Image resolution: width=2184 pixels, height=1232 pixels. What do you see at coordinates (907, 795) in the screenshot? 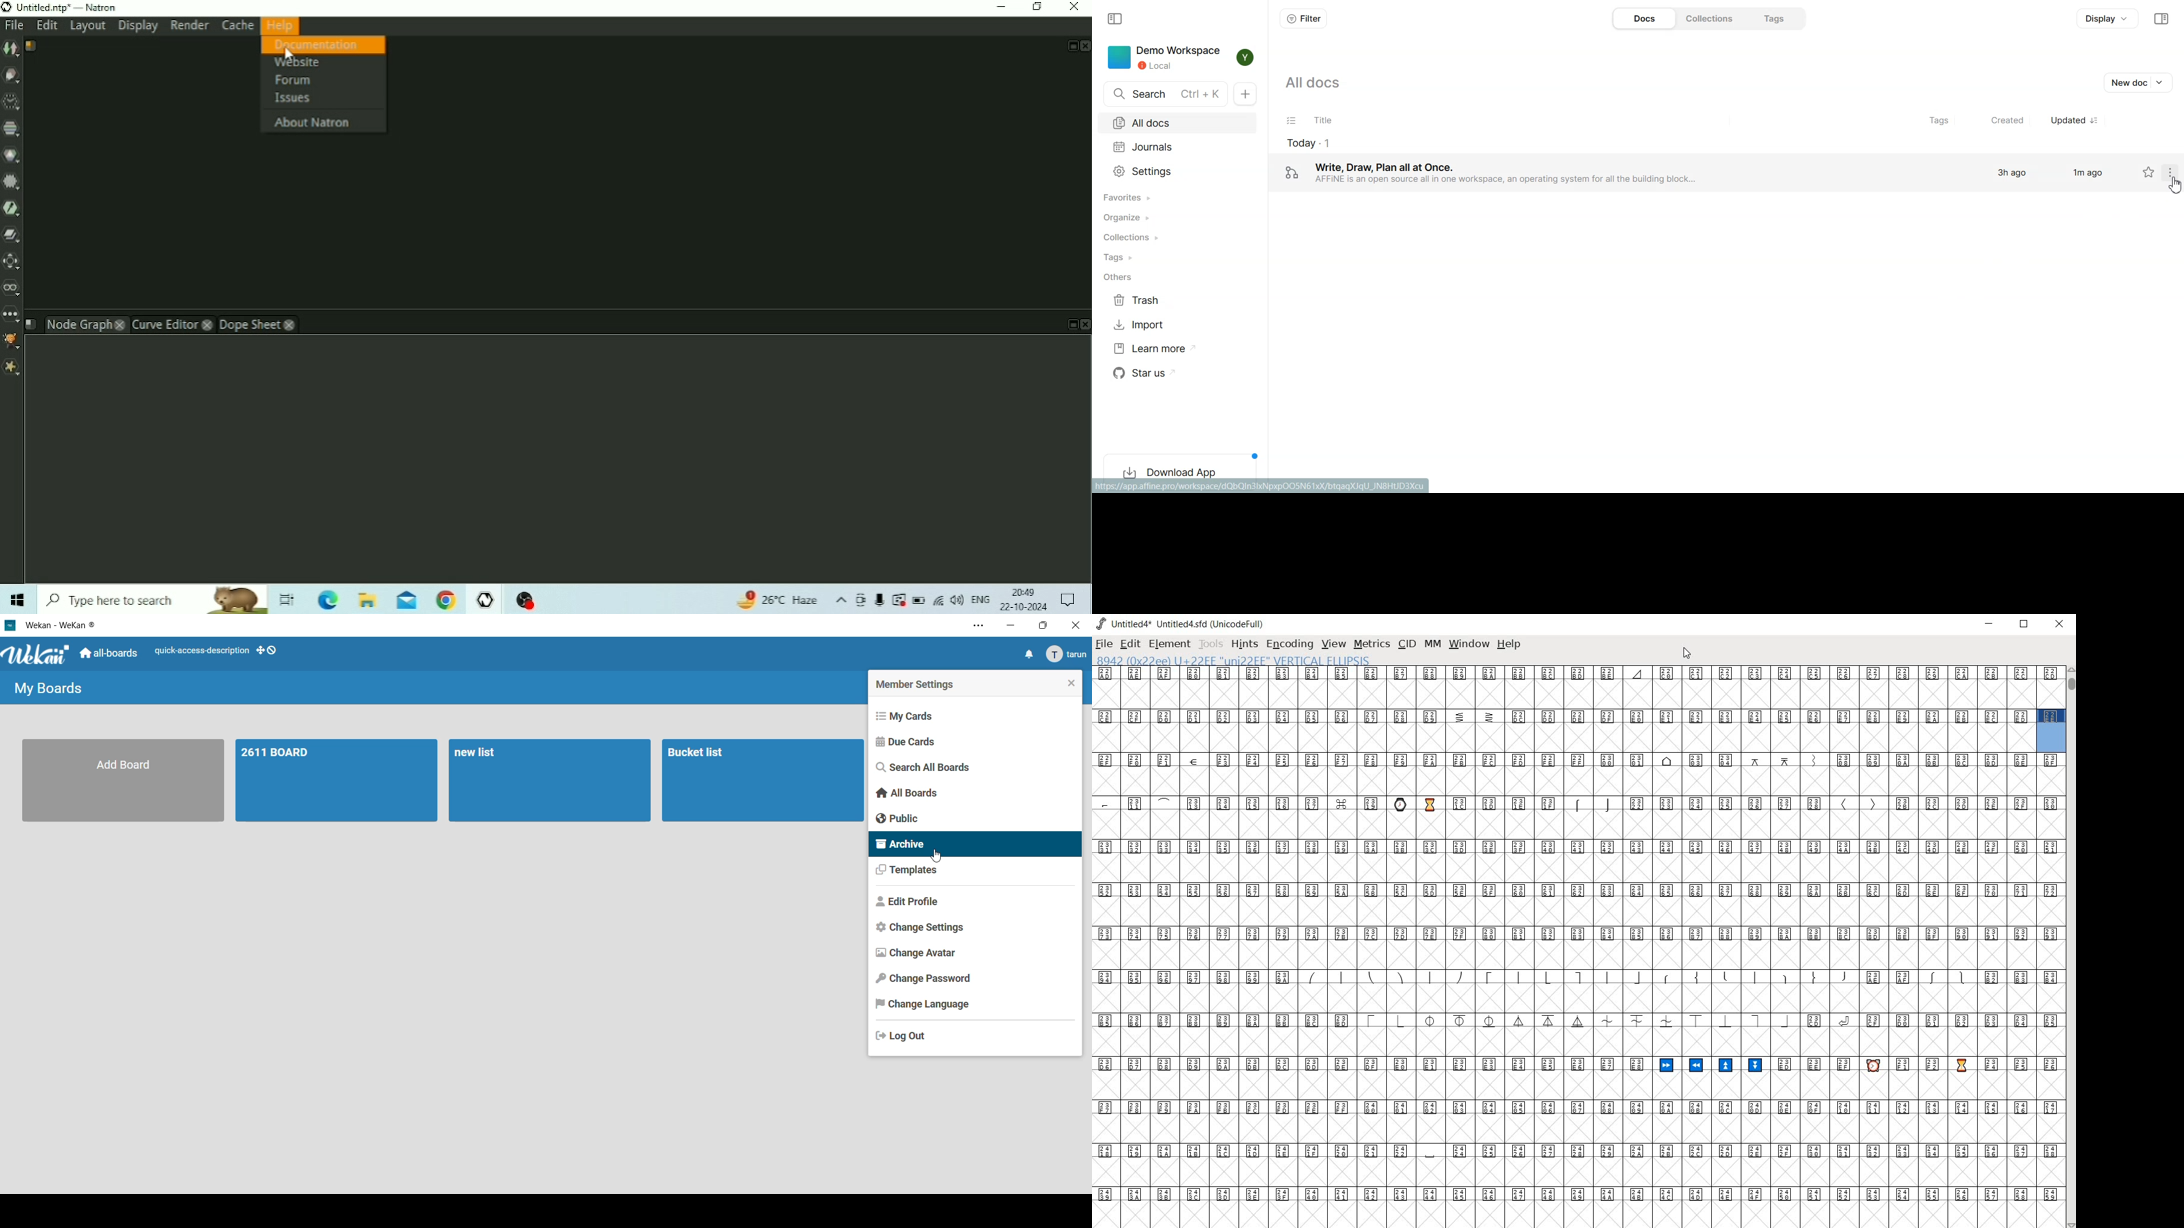
I see `all boards` at bounding box center [907, 795].